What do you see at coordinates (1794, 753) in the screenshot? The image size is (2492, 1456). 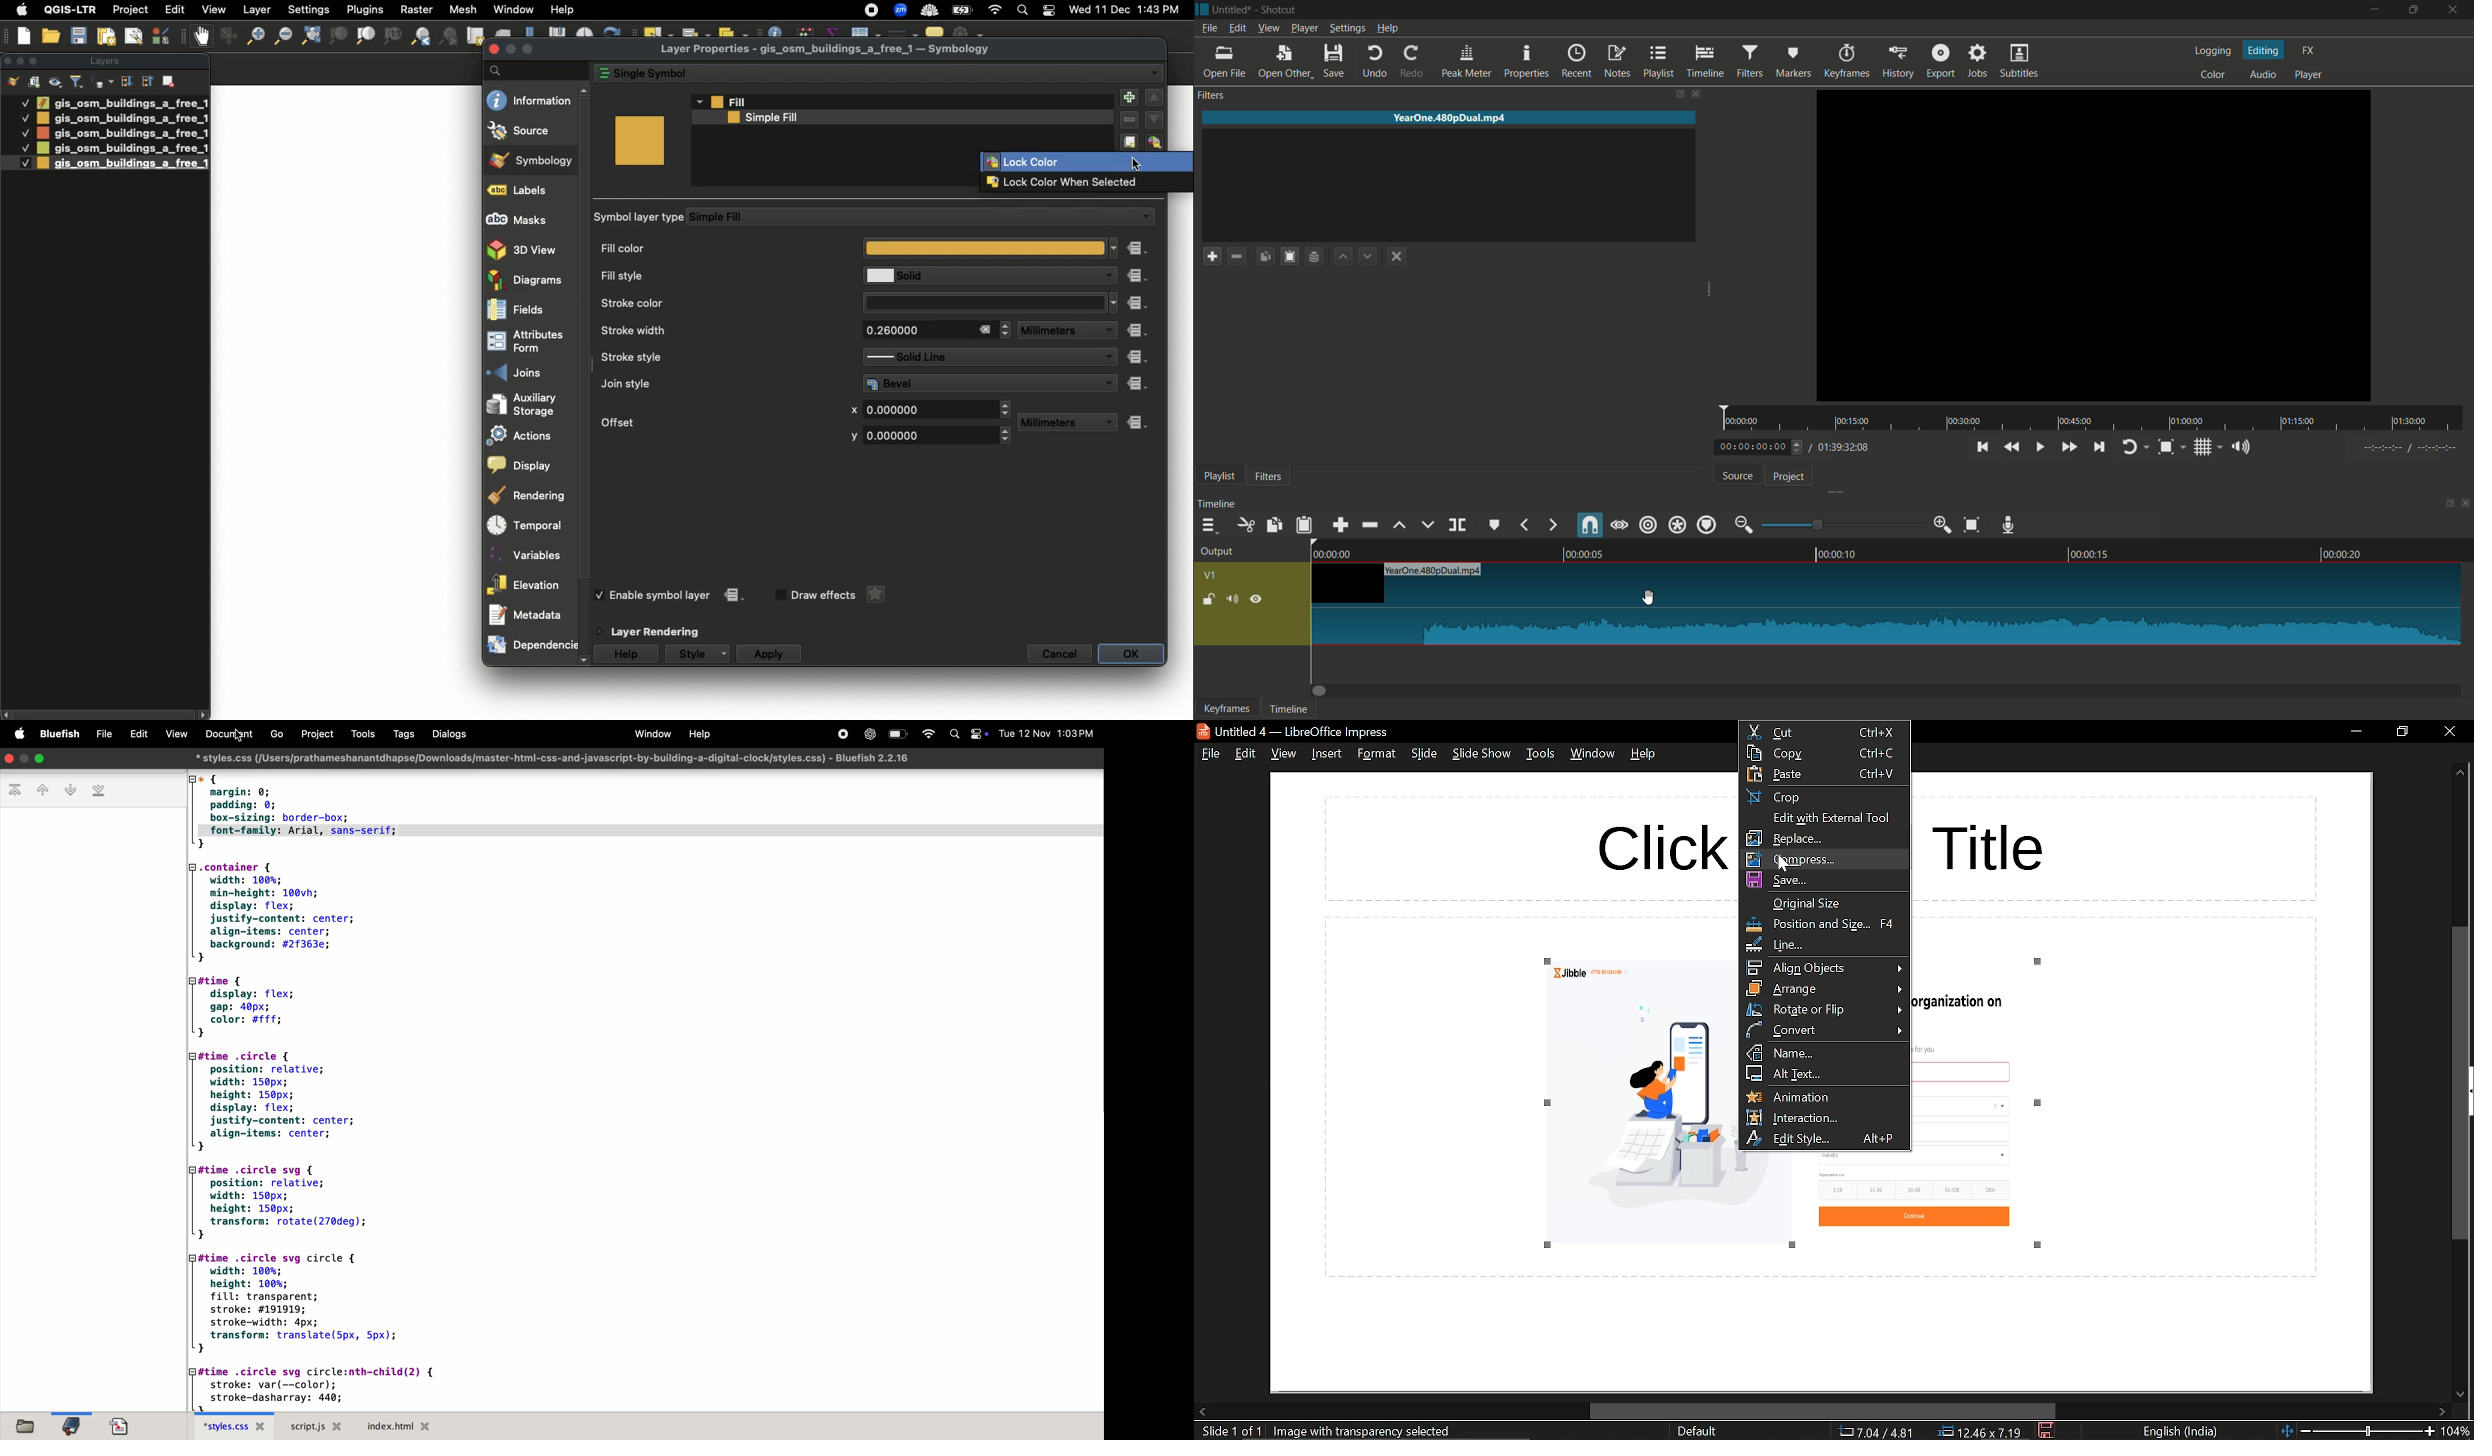 I see `copy` at bounding box center [1794, 753].